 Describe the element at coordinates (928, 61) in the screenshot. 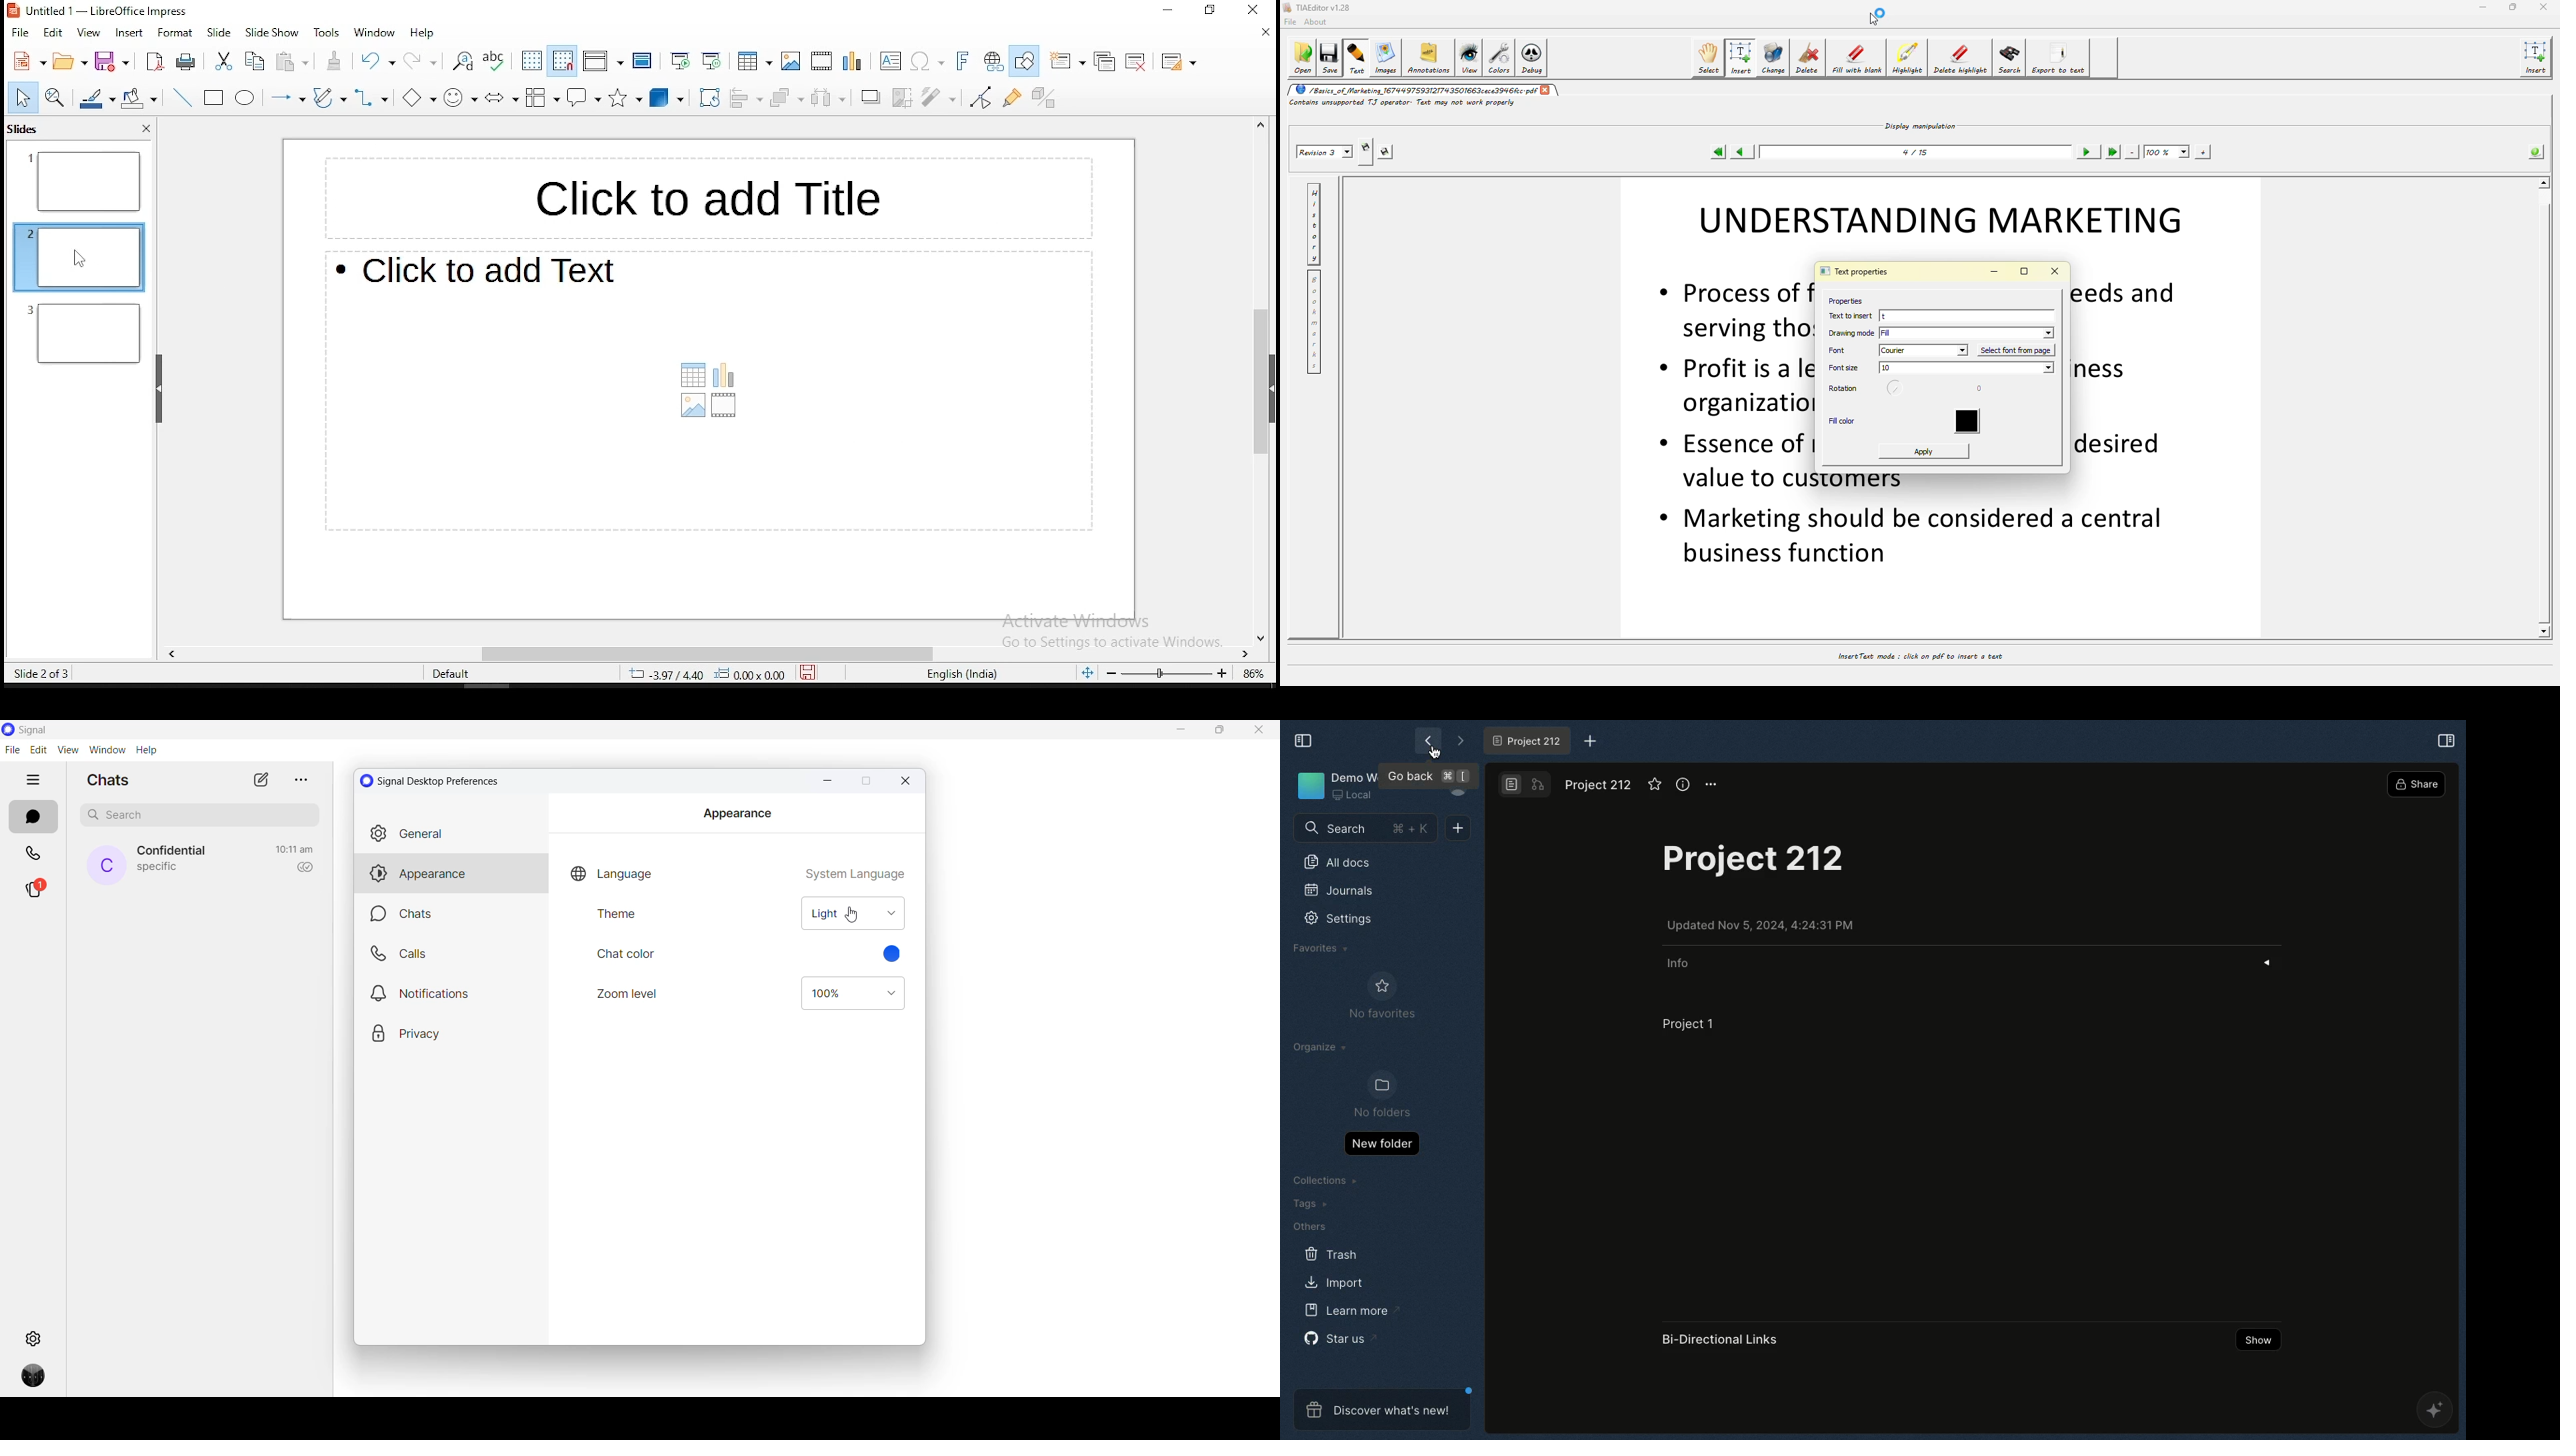

I see `insert special characters` at that location.